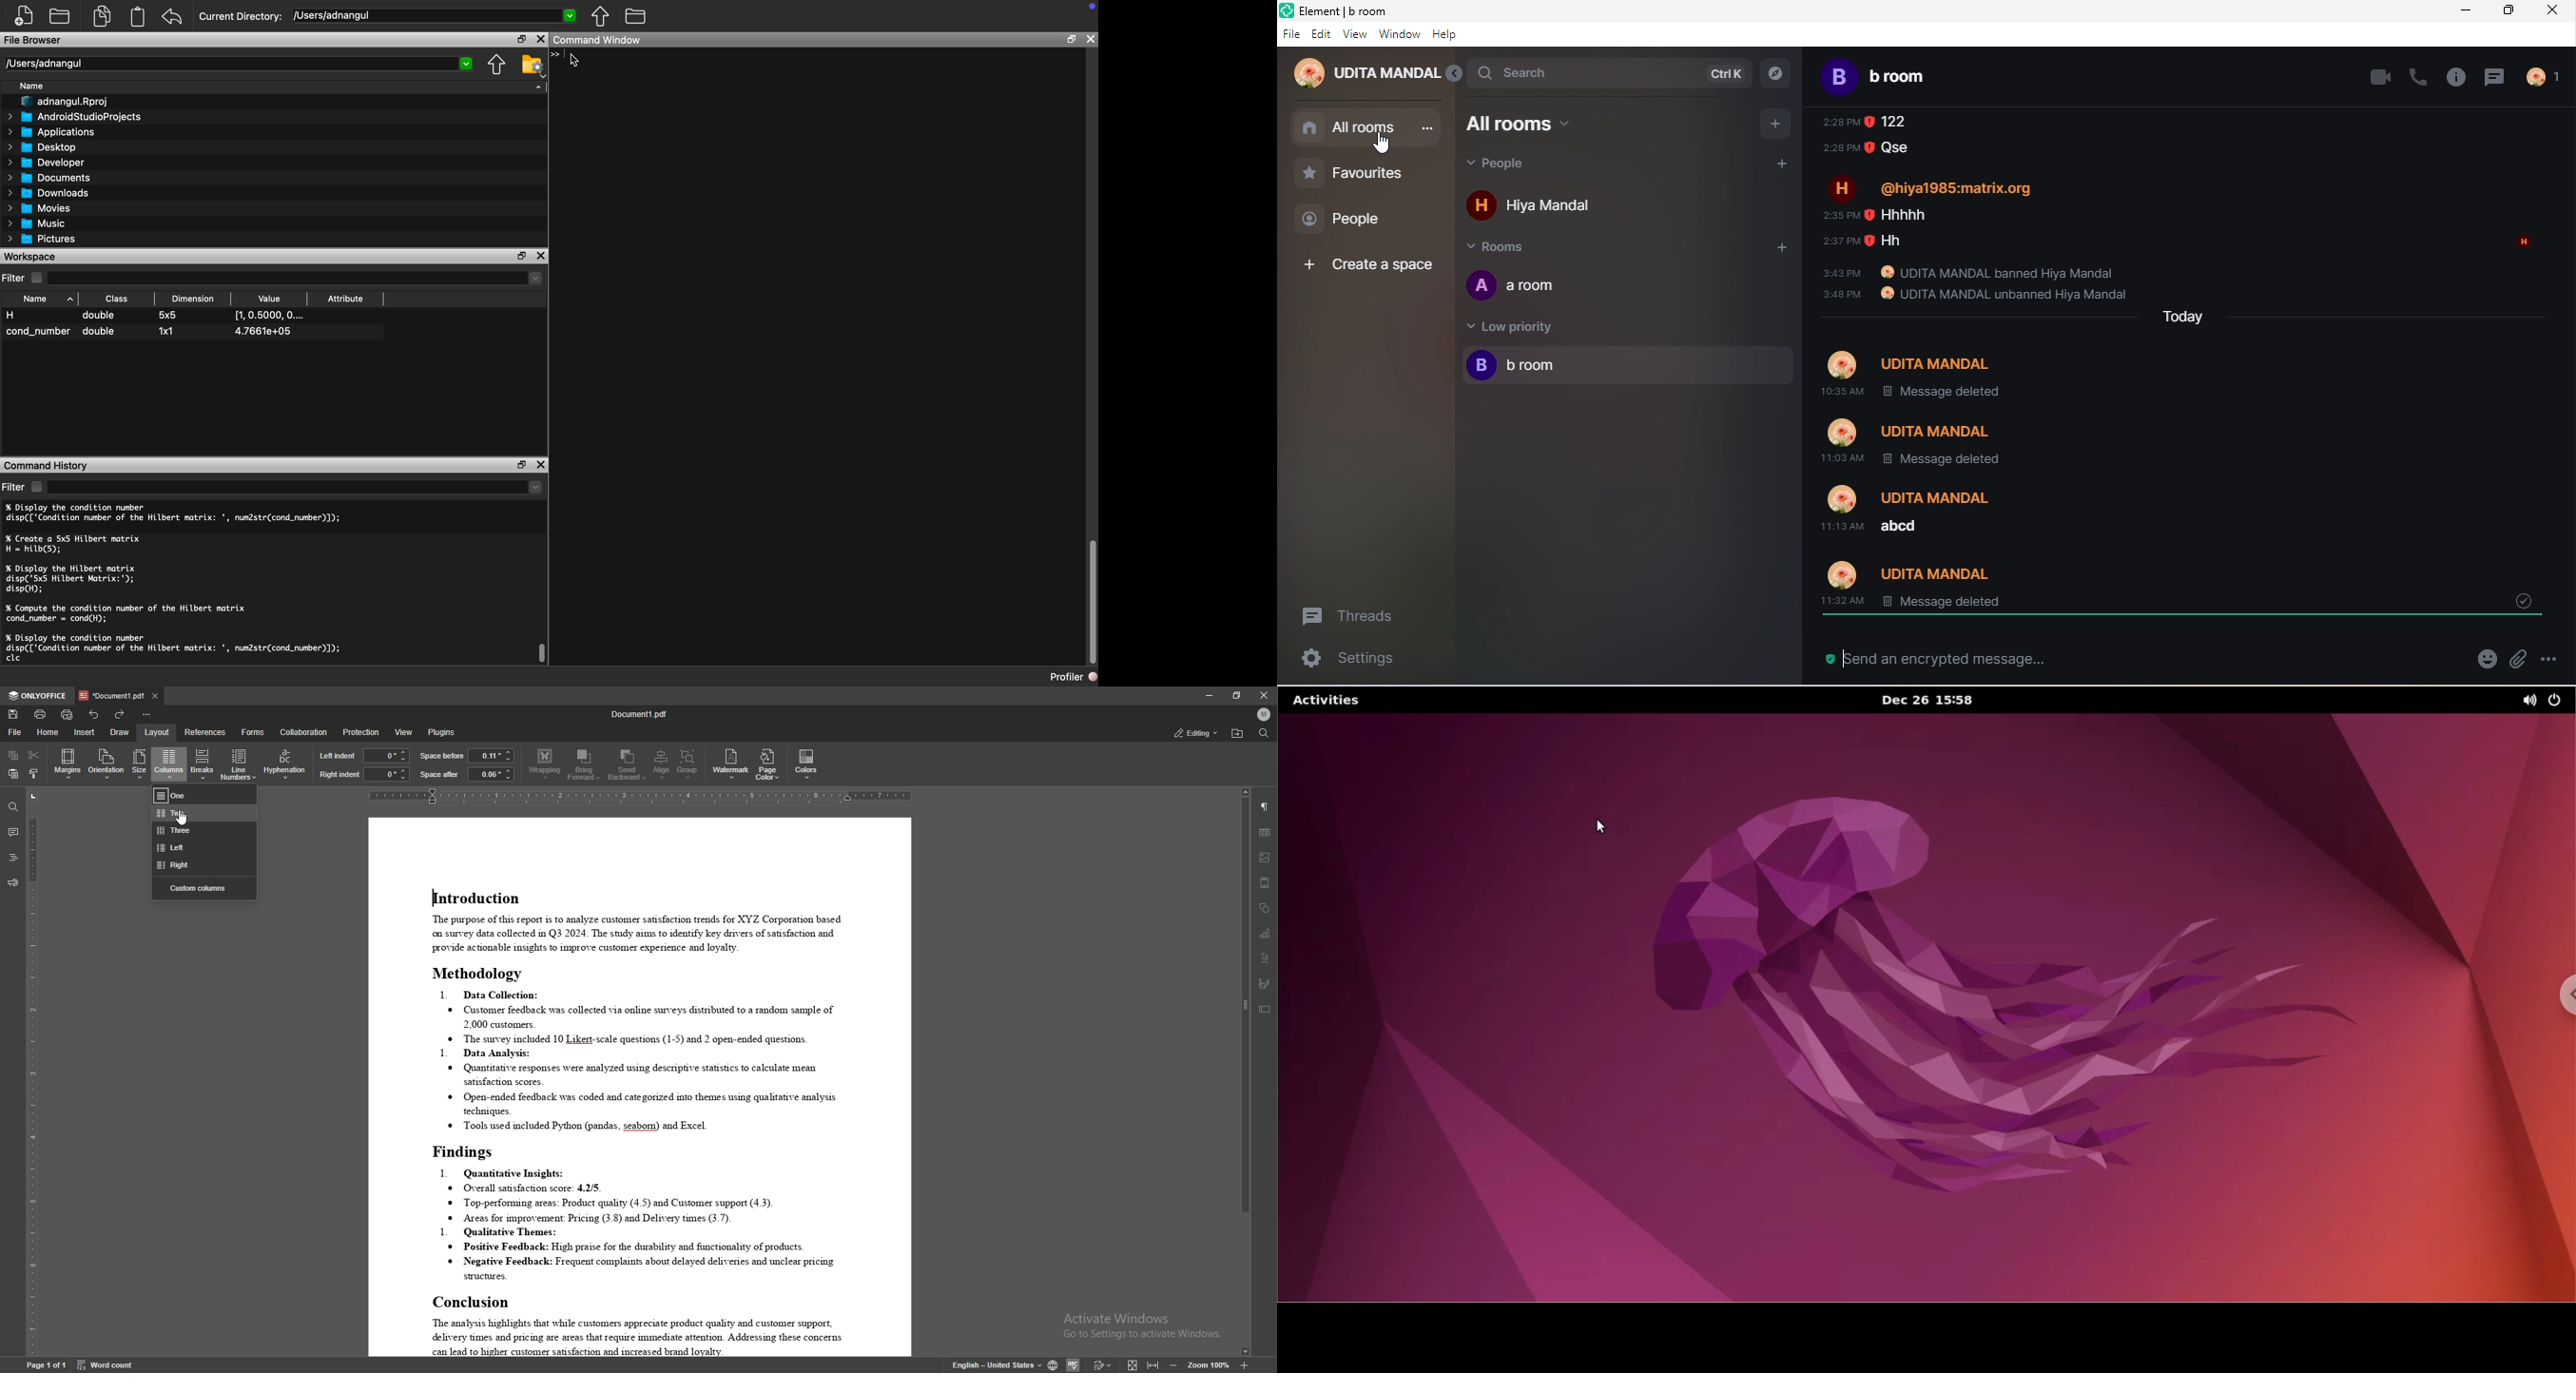  What do you see at coordinates (340, 774) in the screenshot?
I see `right indent` at bounding box center [340, 774].